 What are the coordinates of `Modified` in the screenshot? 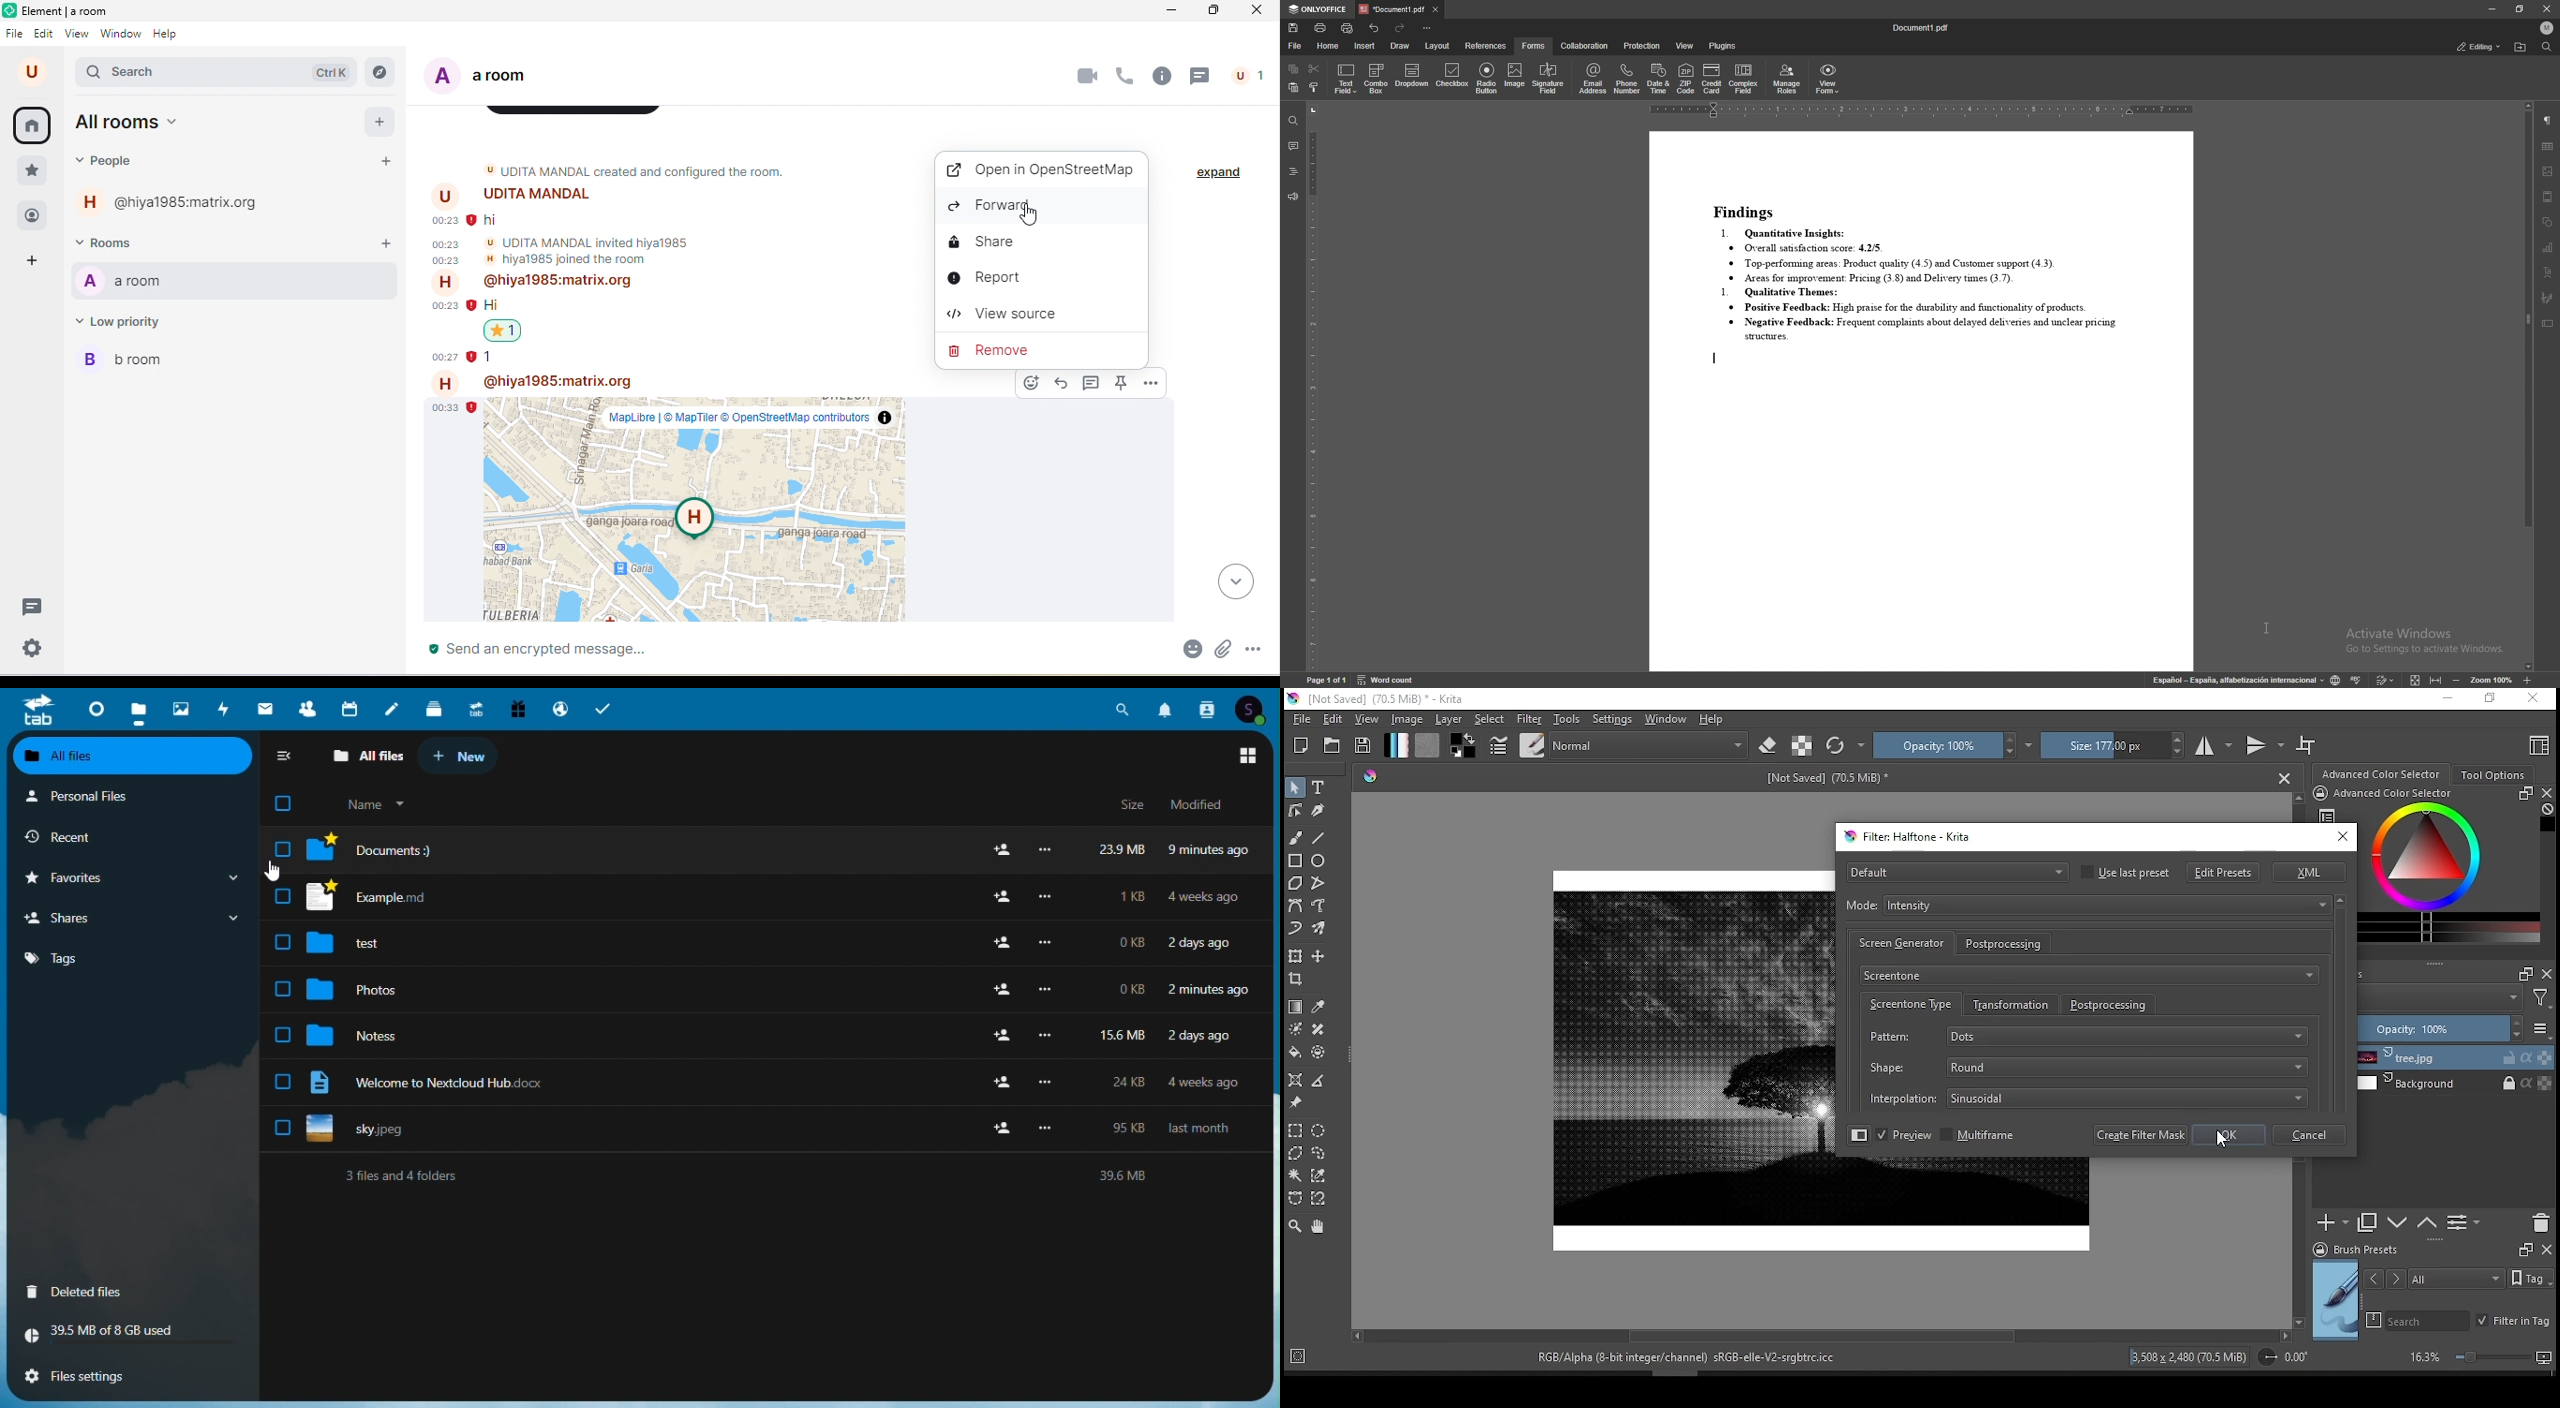 It's located at (1191, 804).